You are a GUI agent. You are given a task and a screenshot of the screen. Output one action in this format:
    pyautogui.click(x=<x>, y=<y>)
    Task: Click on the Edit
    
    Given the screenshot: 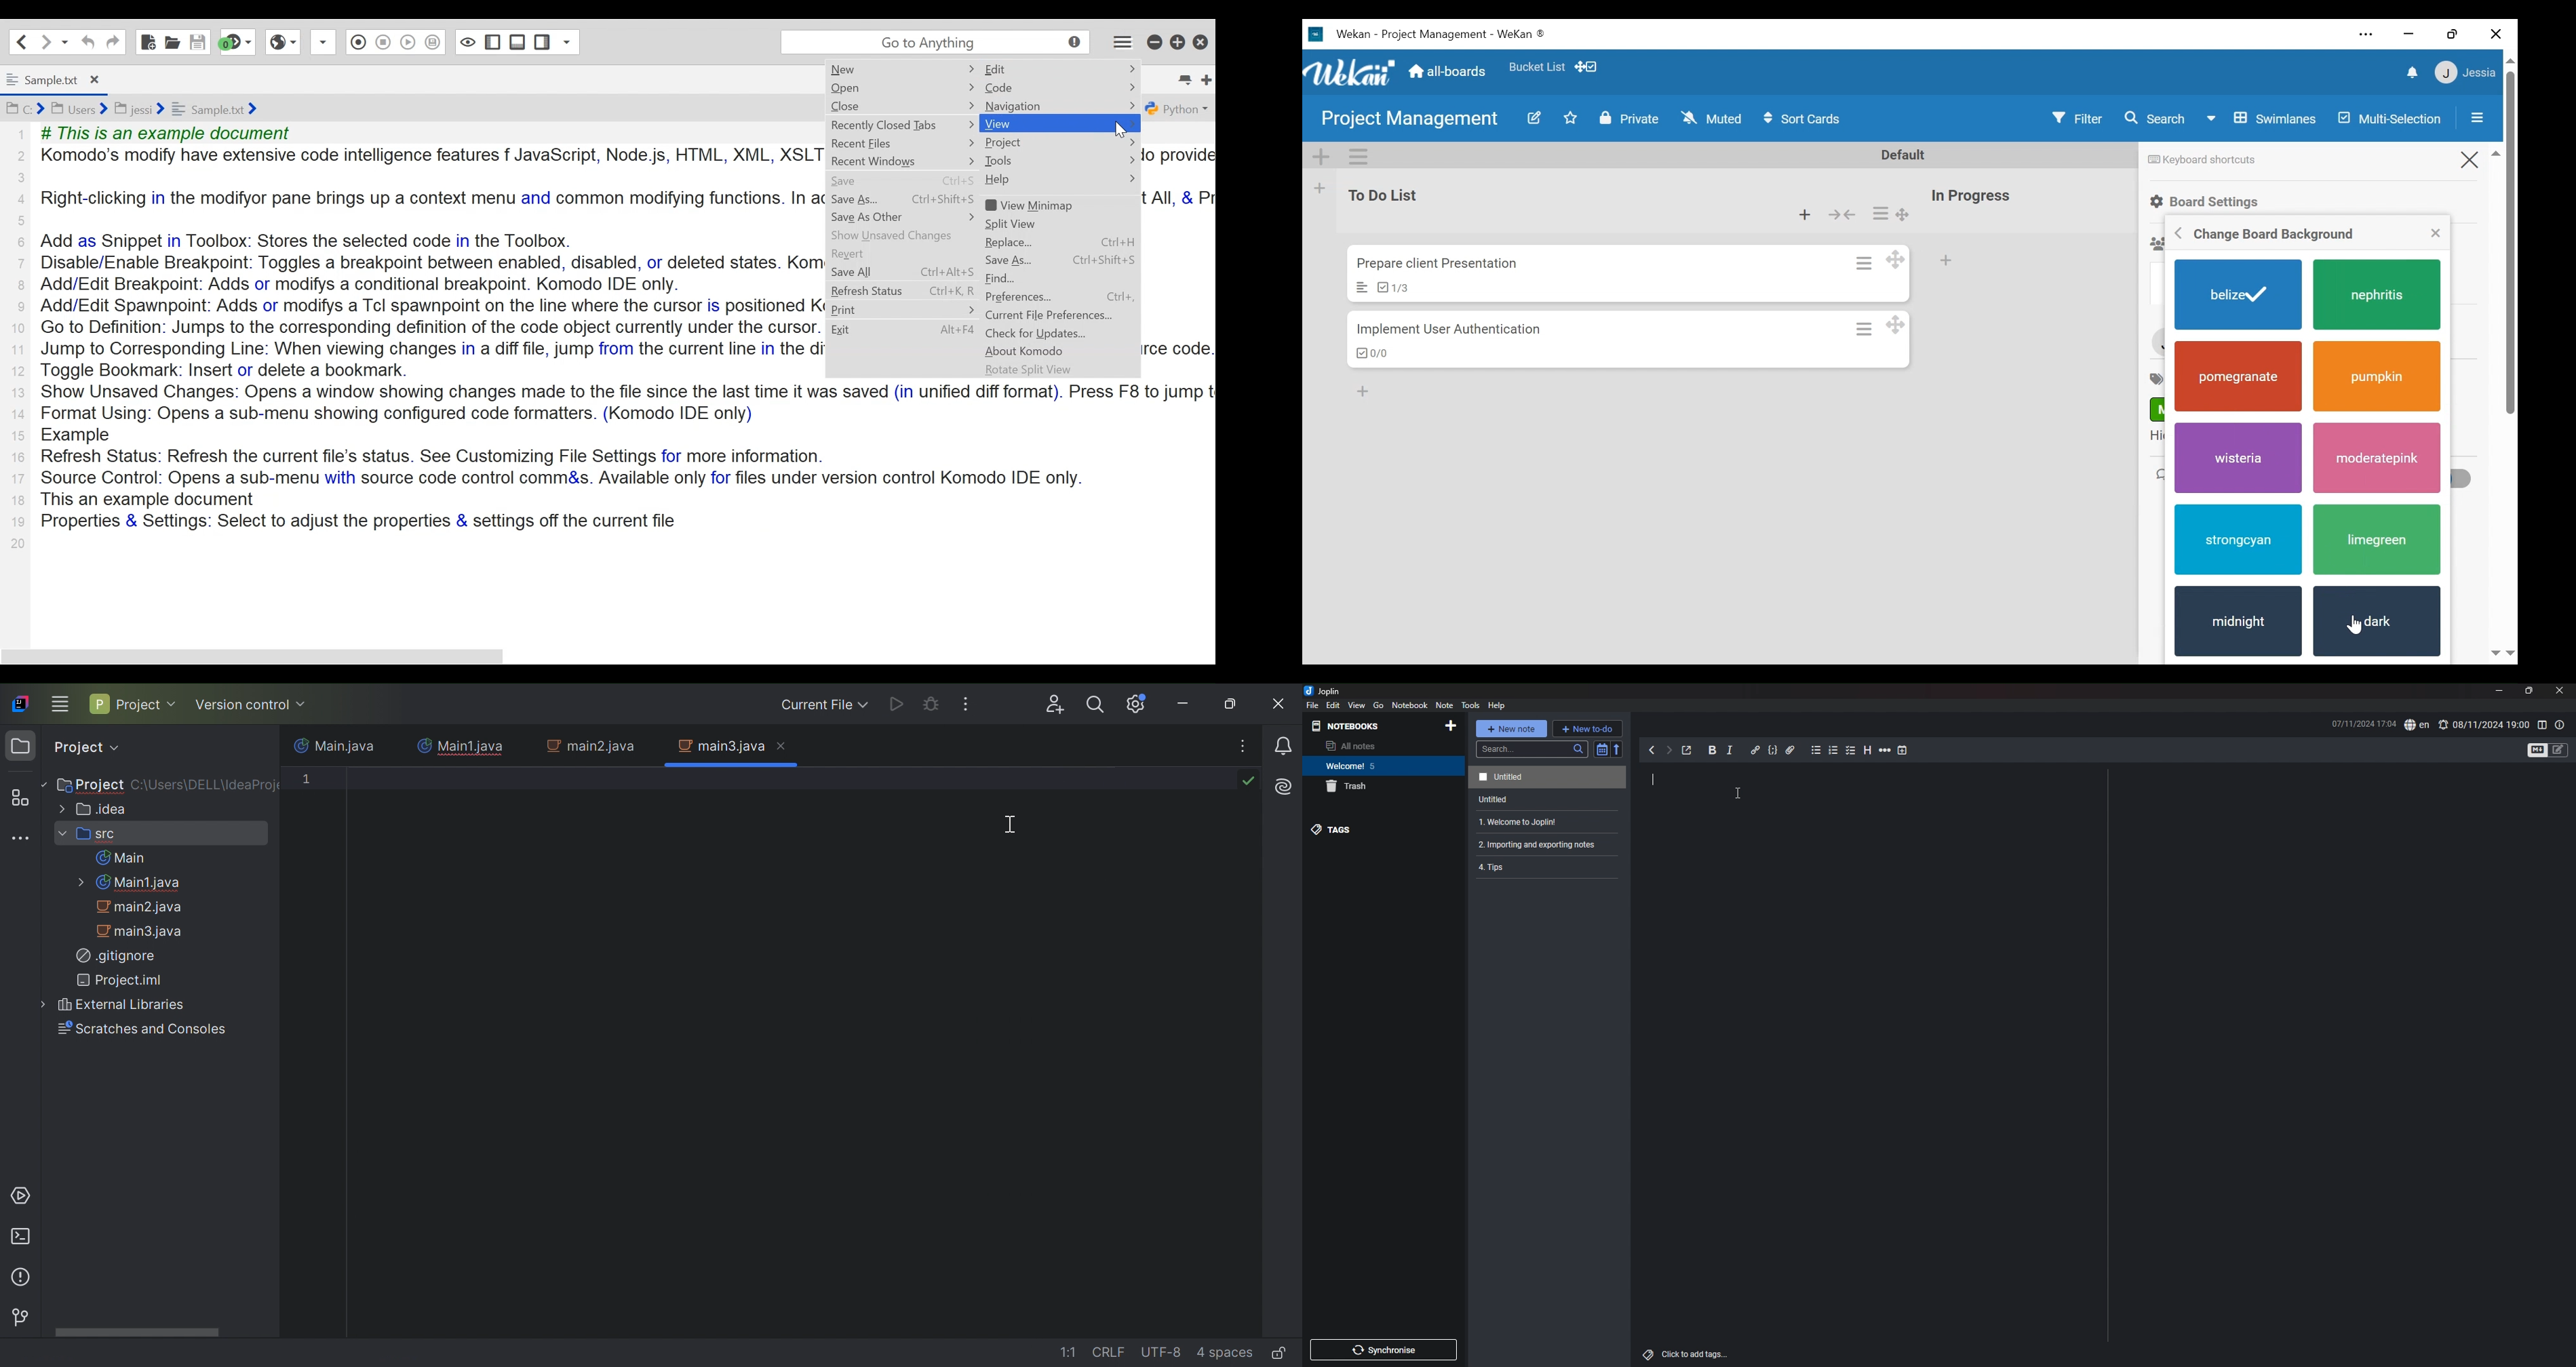 What is the action you would take?
    pyautogui.click(x=1533, y=118)
    